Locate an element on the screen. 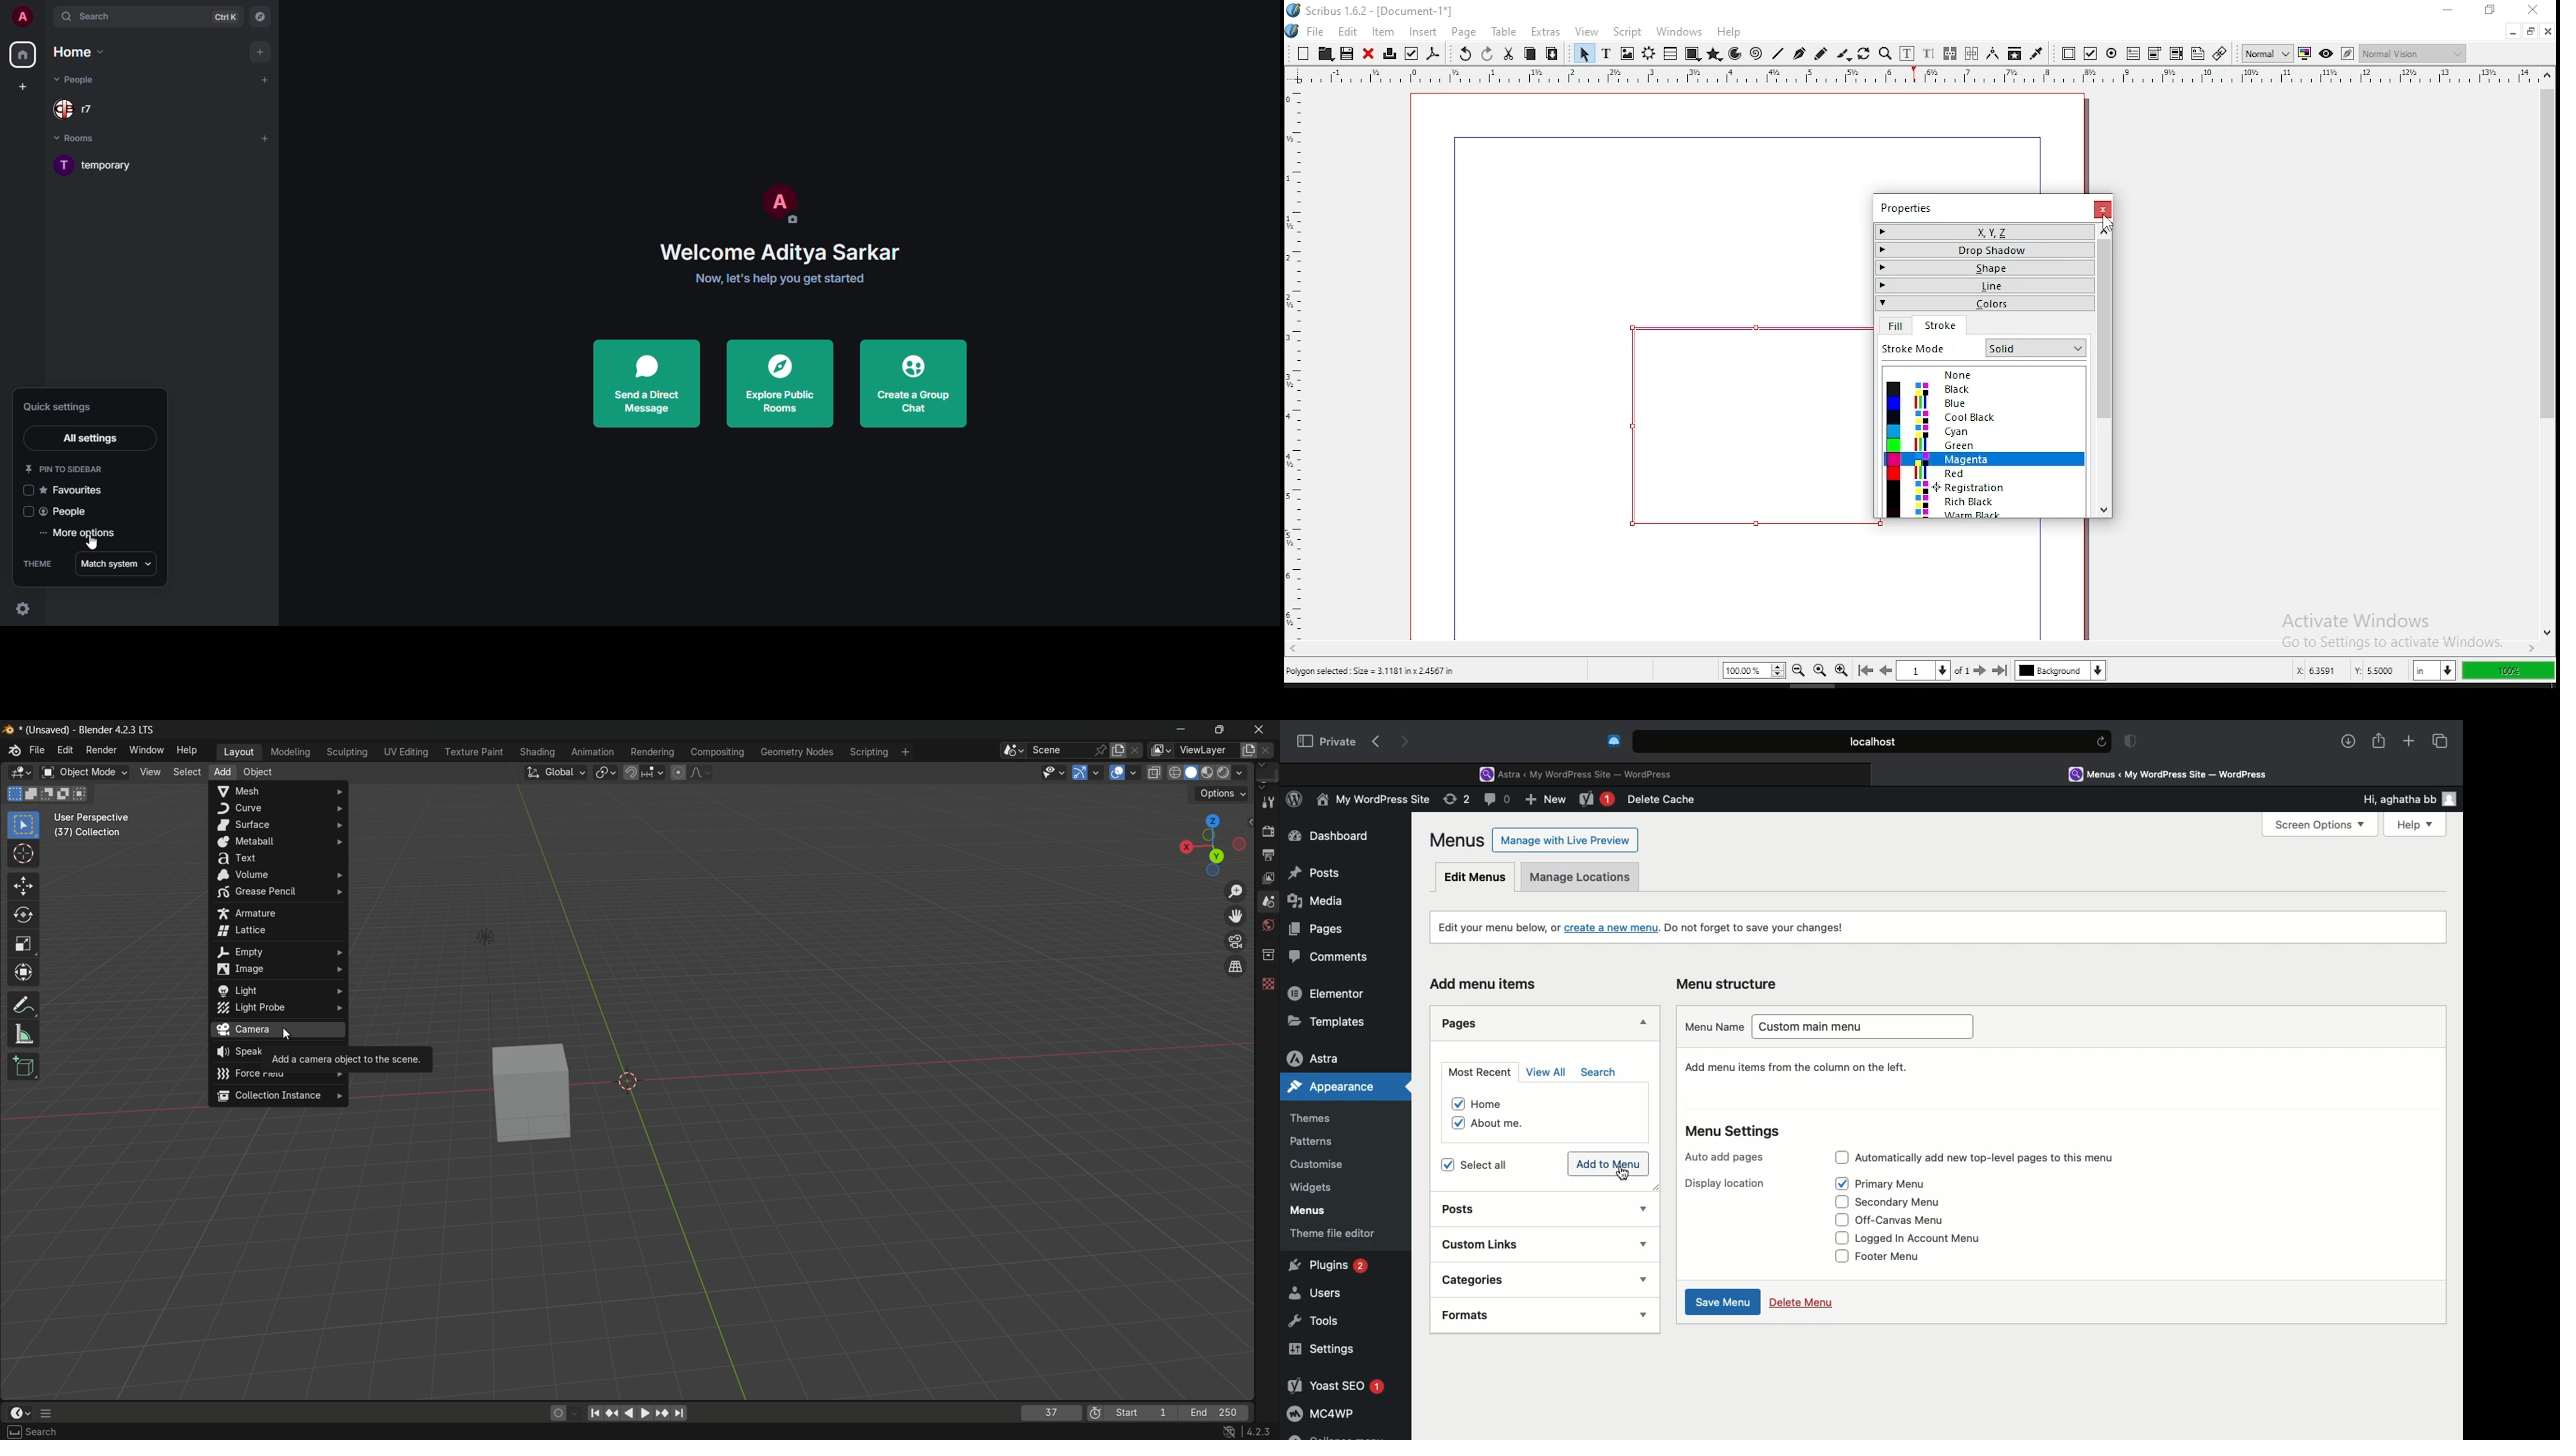  quick settings is located at coordinates (21, 608).